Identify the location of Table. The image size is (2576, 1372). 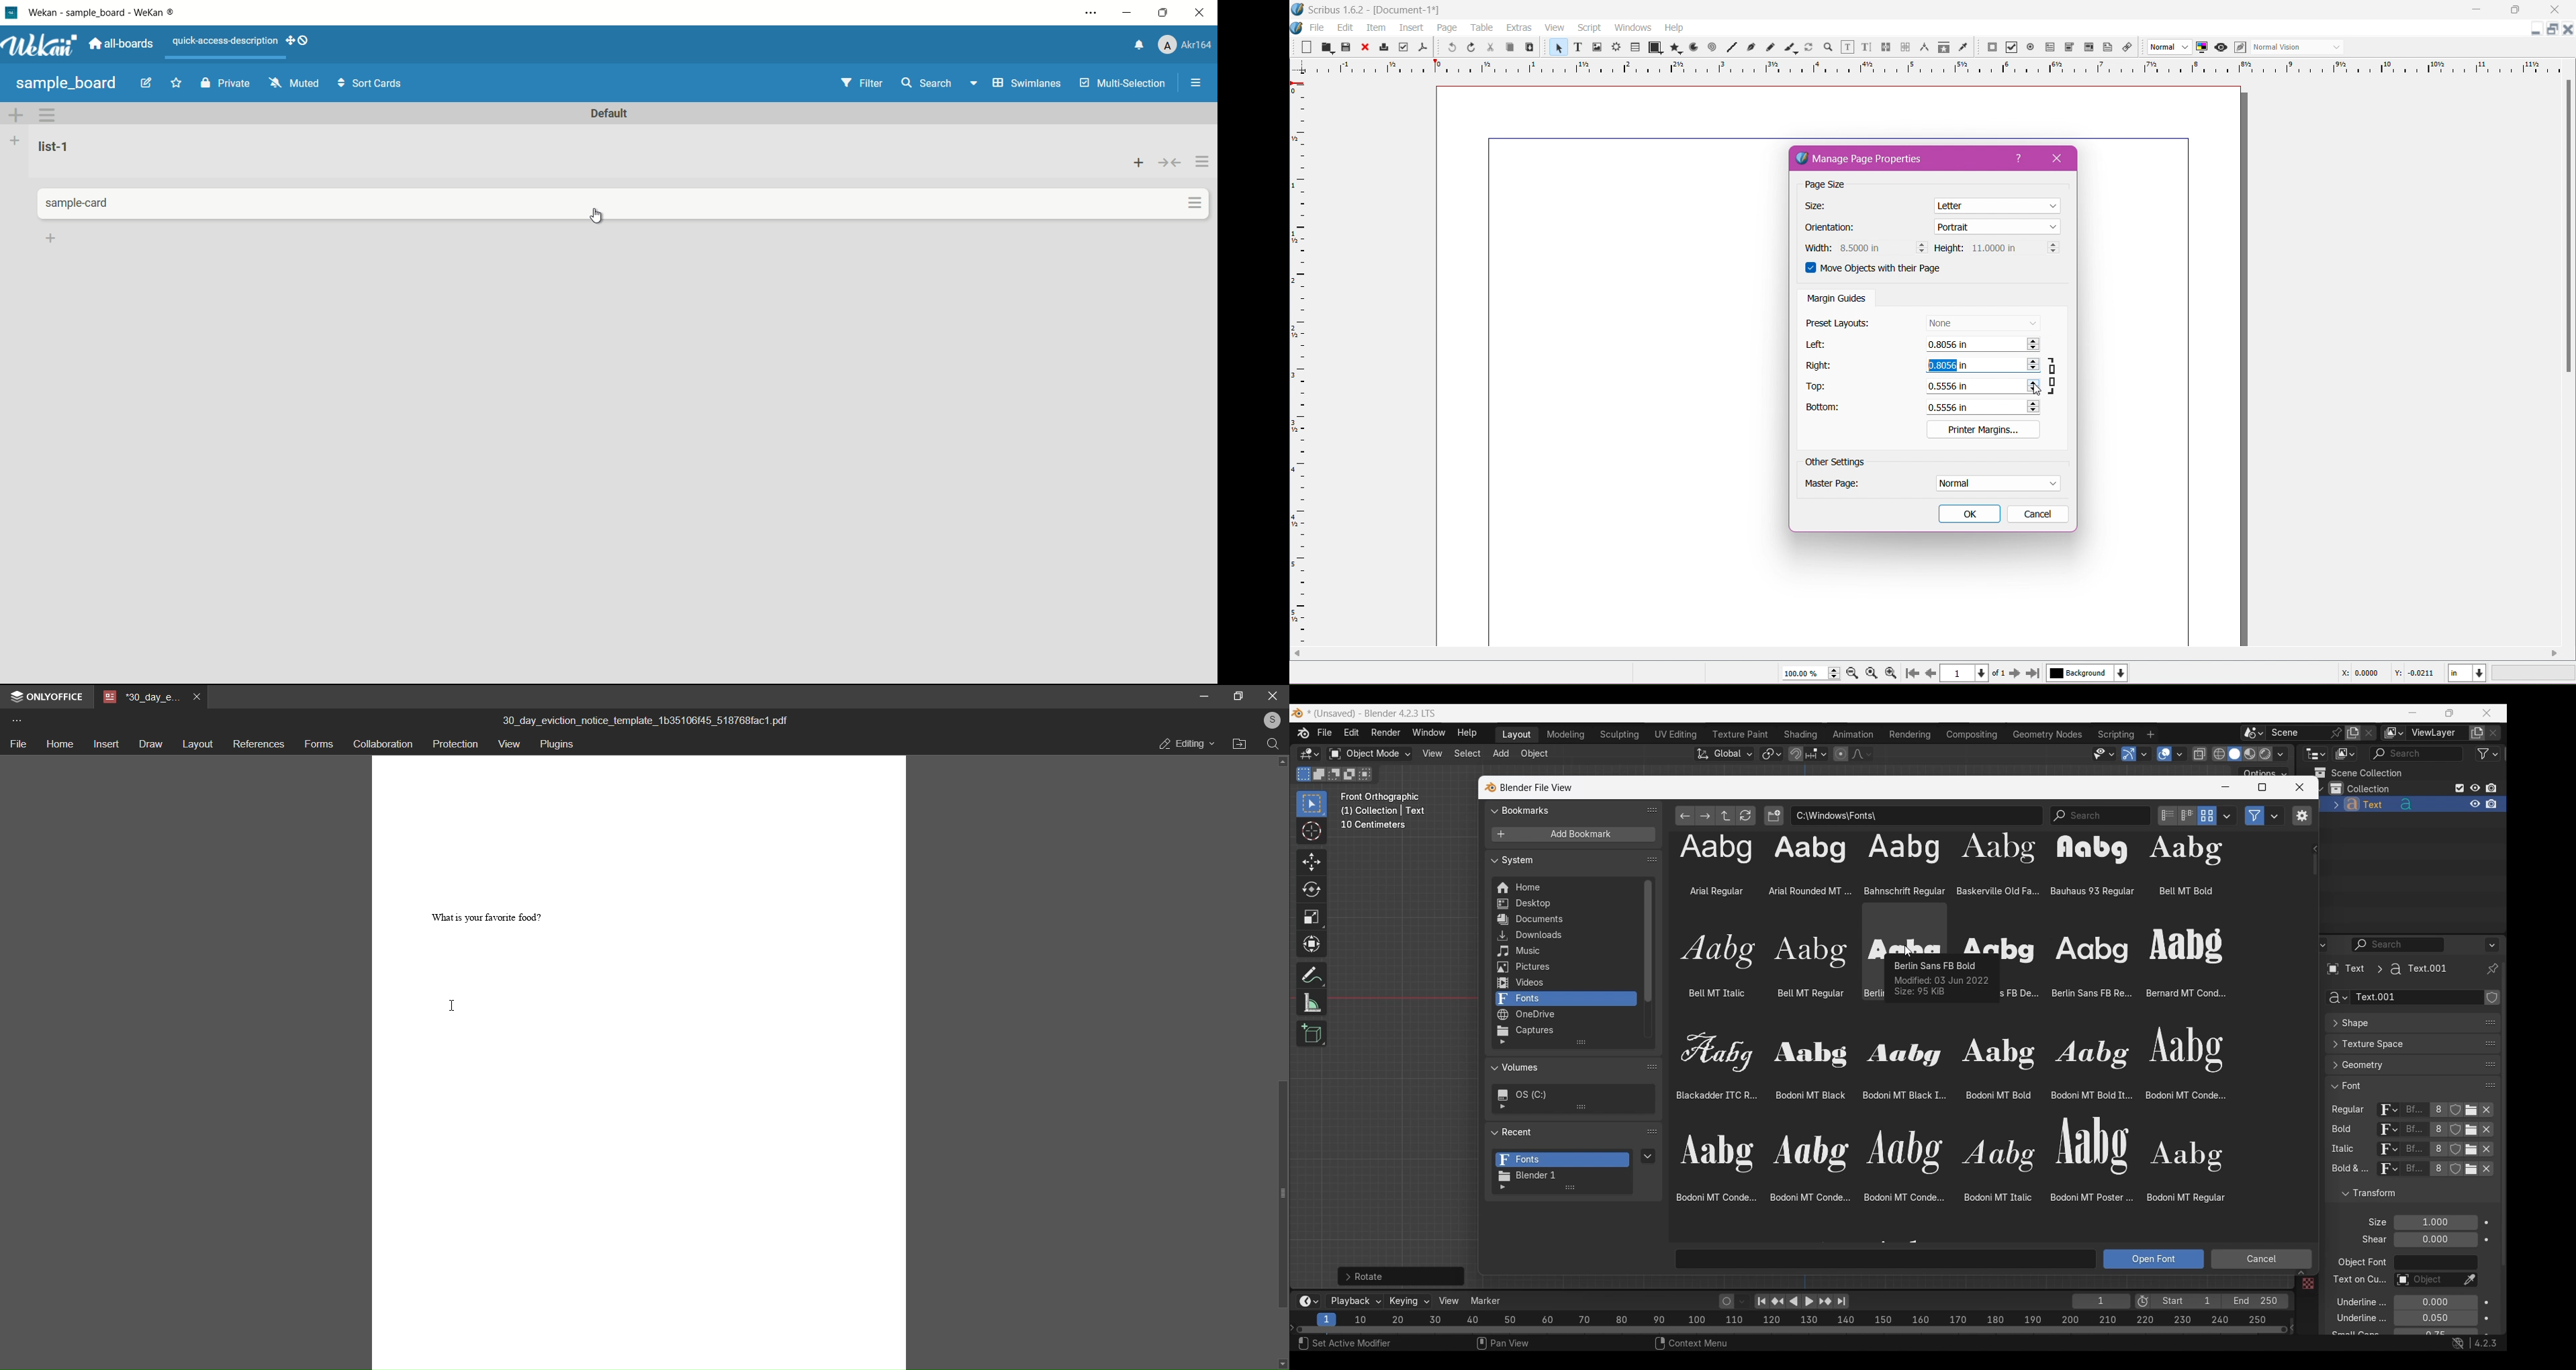
(1481, 27).